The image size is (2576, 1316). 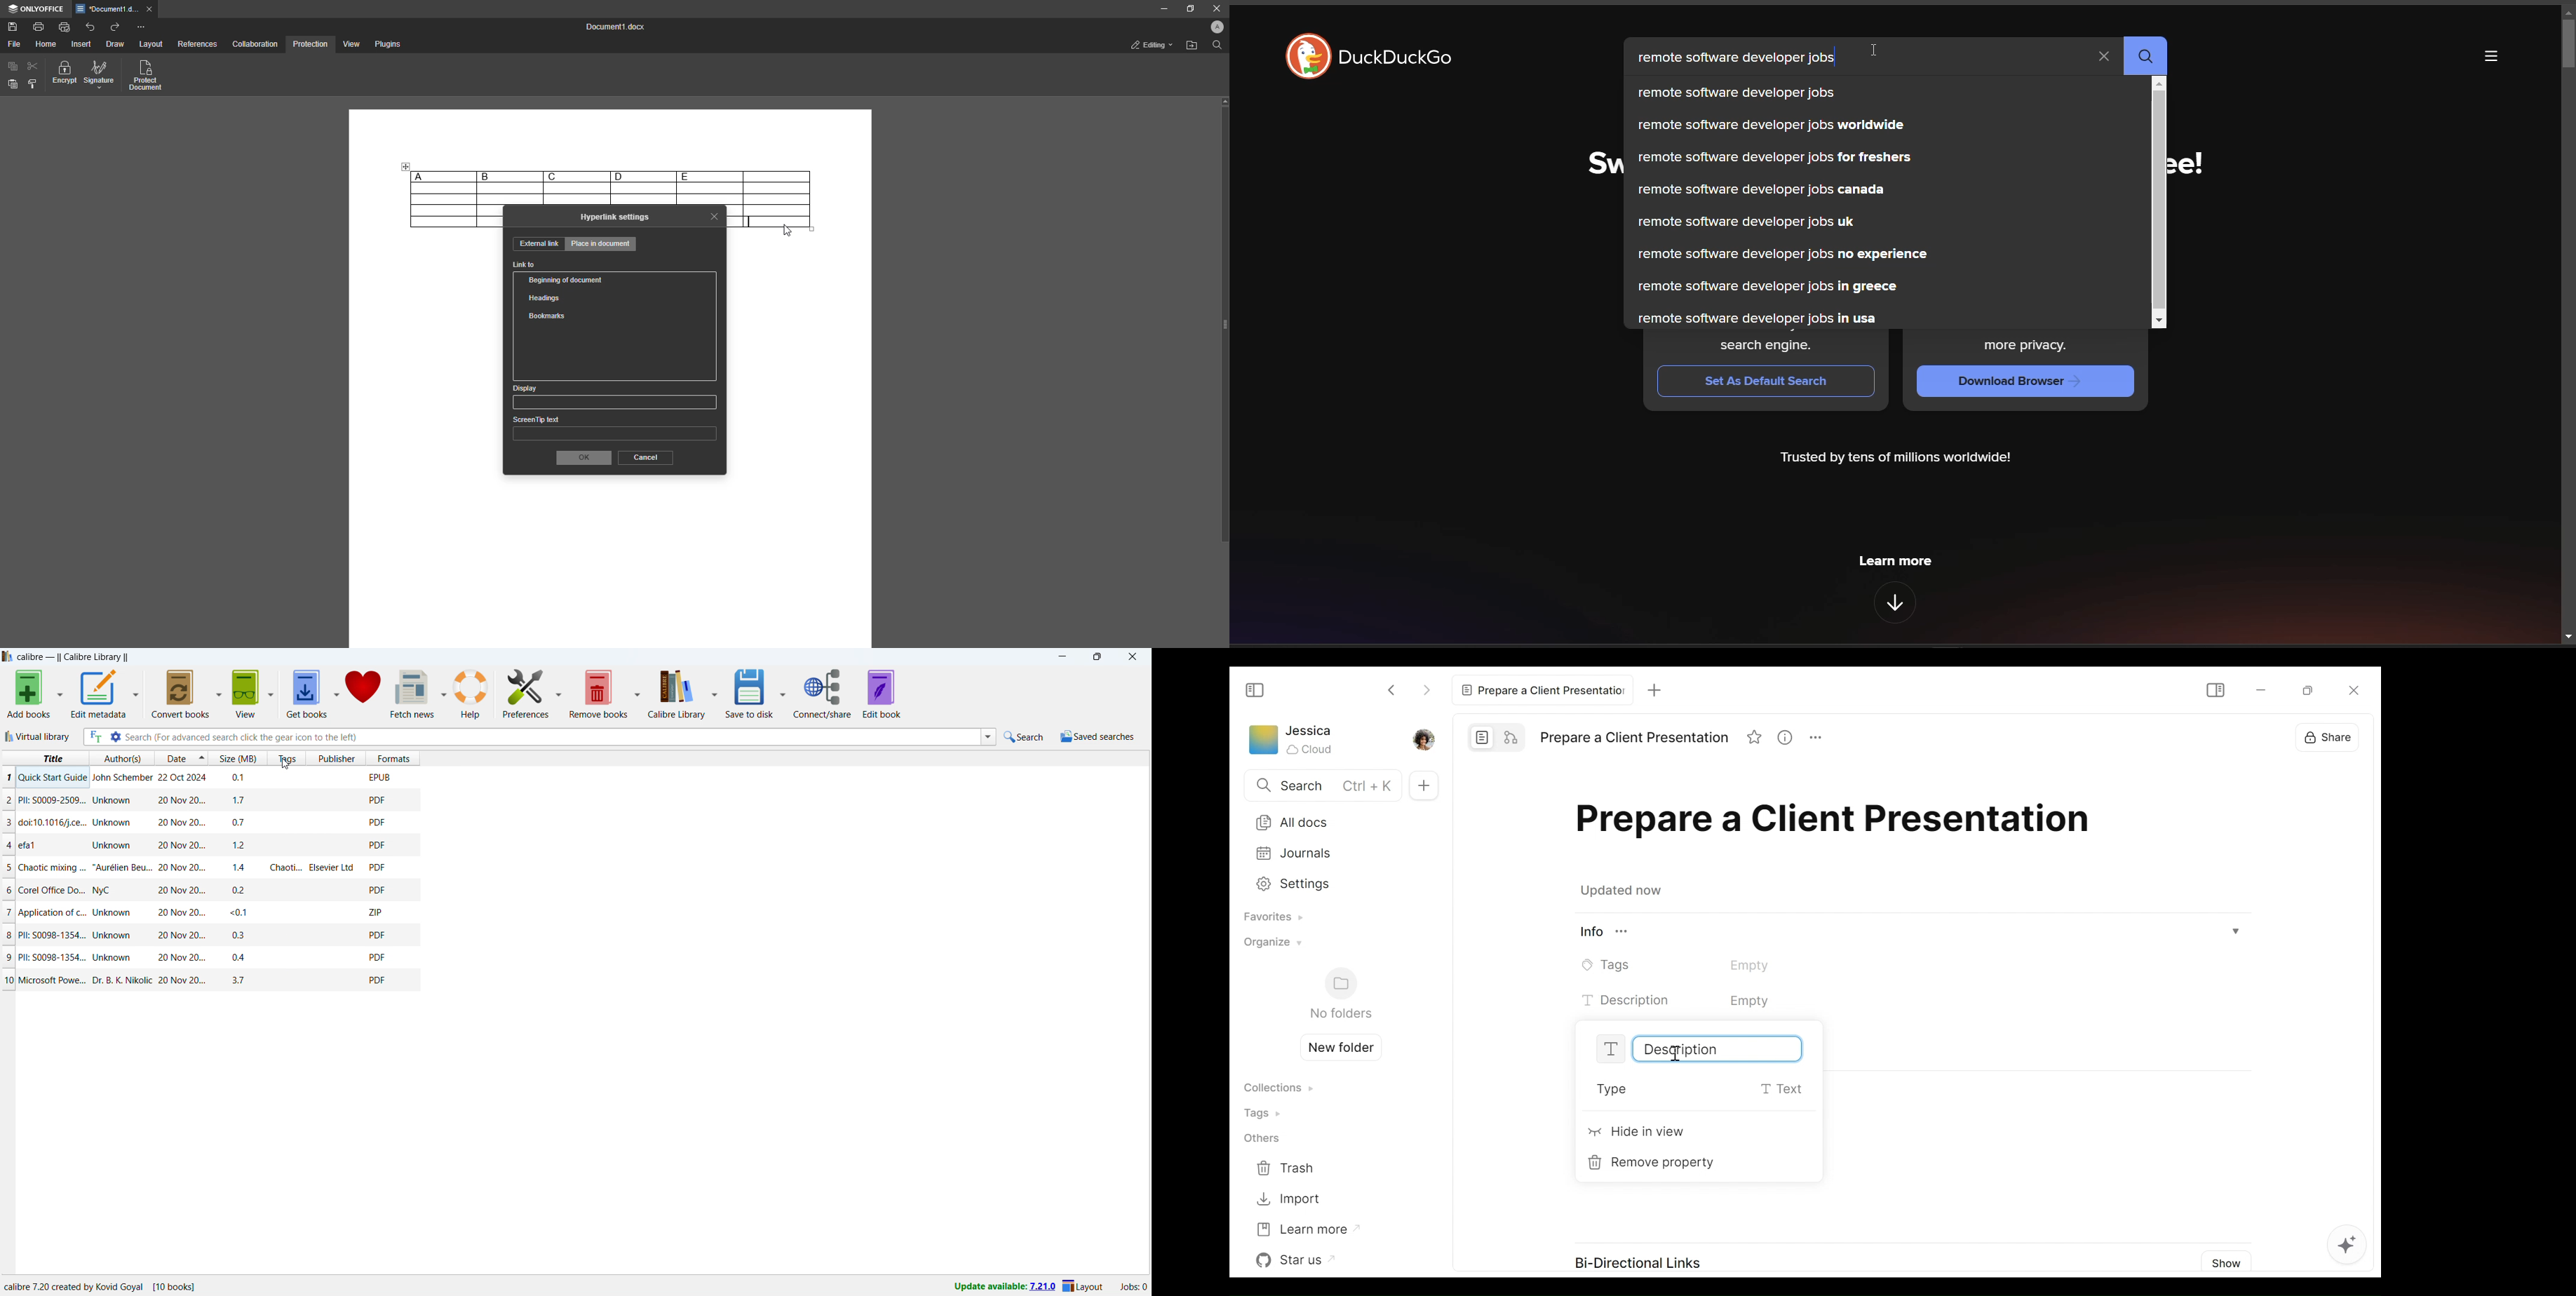 What do you see at coordinates (47, 44) in the screenshot?
I see `Home` at bounding box center [47, 44].